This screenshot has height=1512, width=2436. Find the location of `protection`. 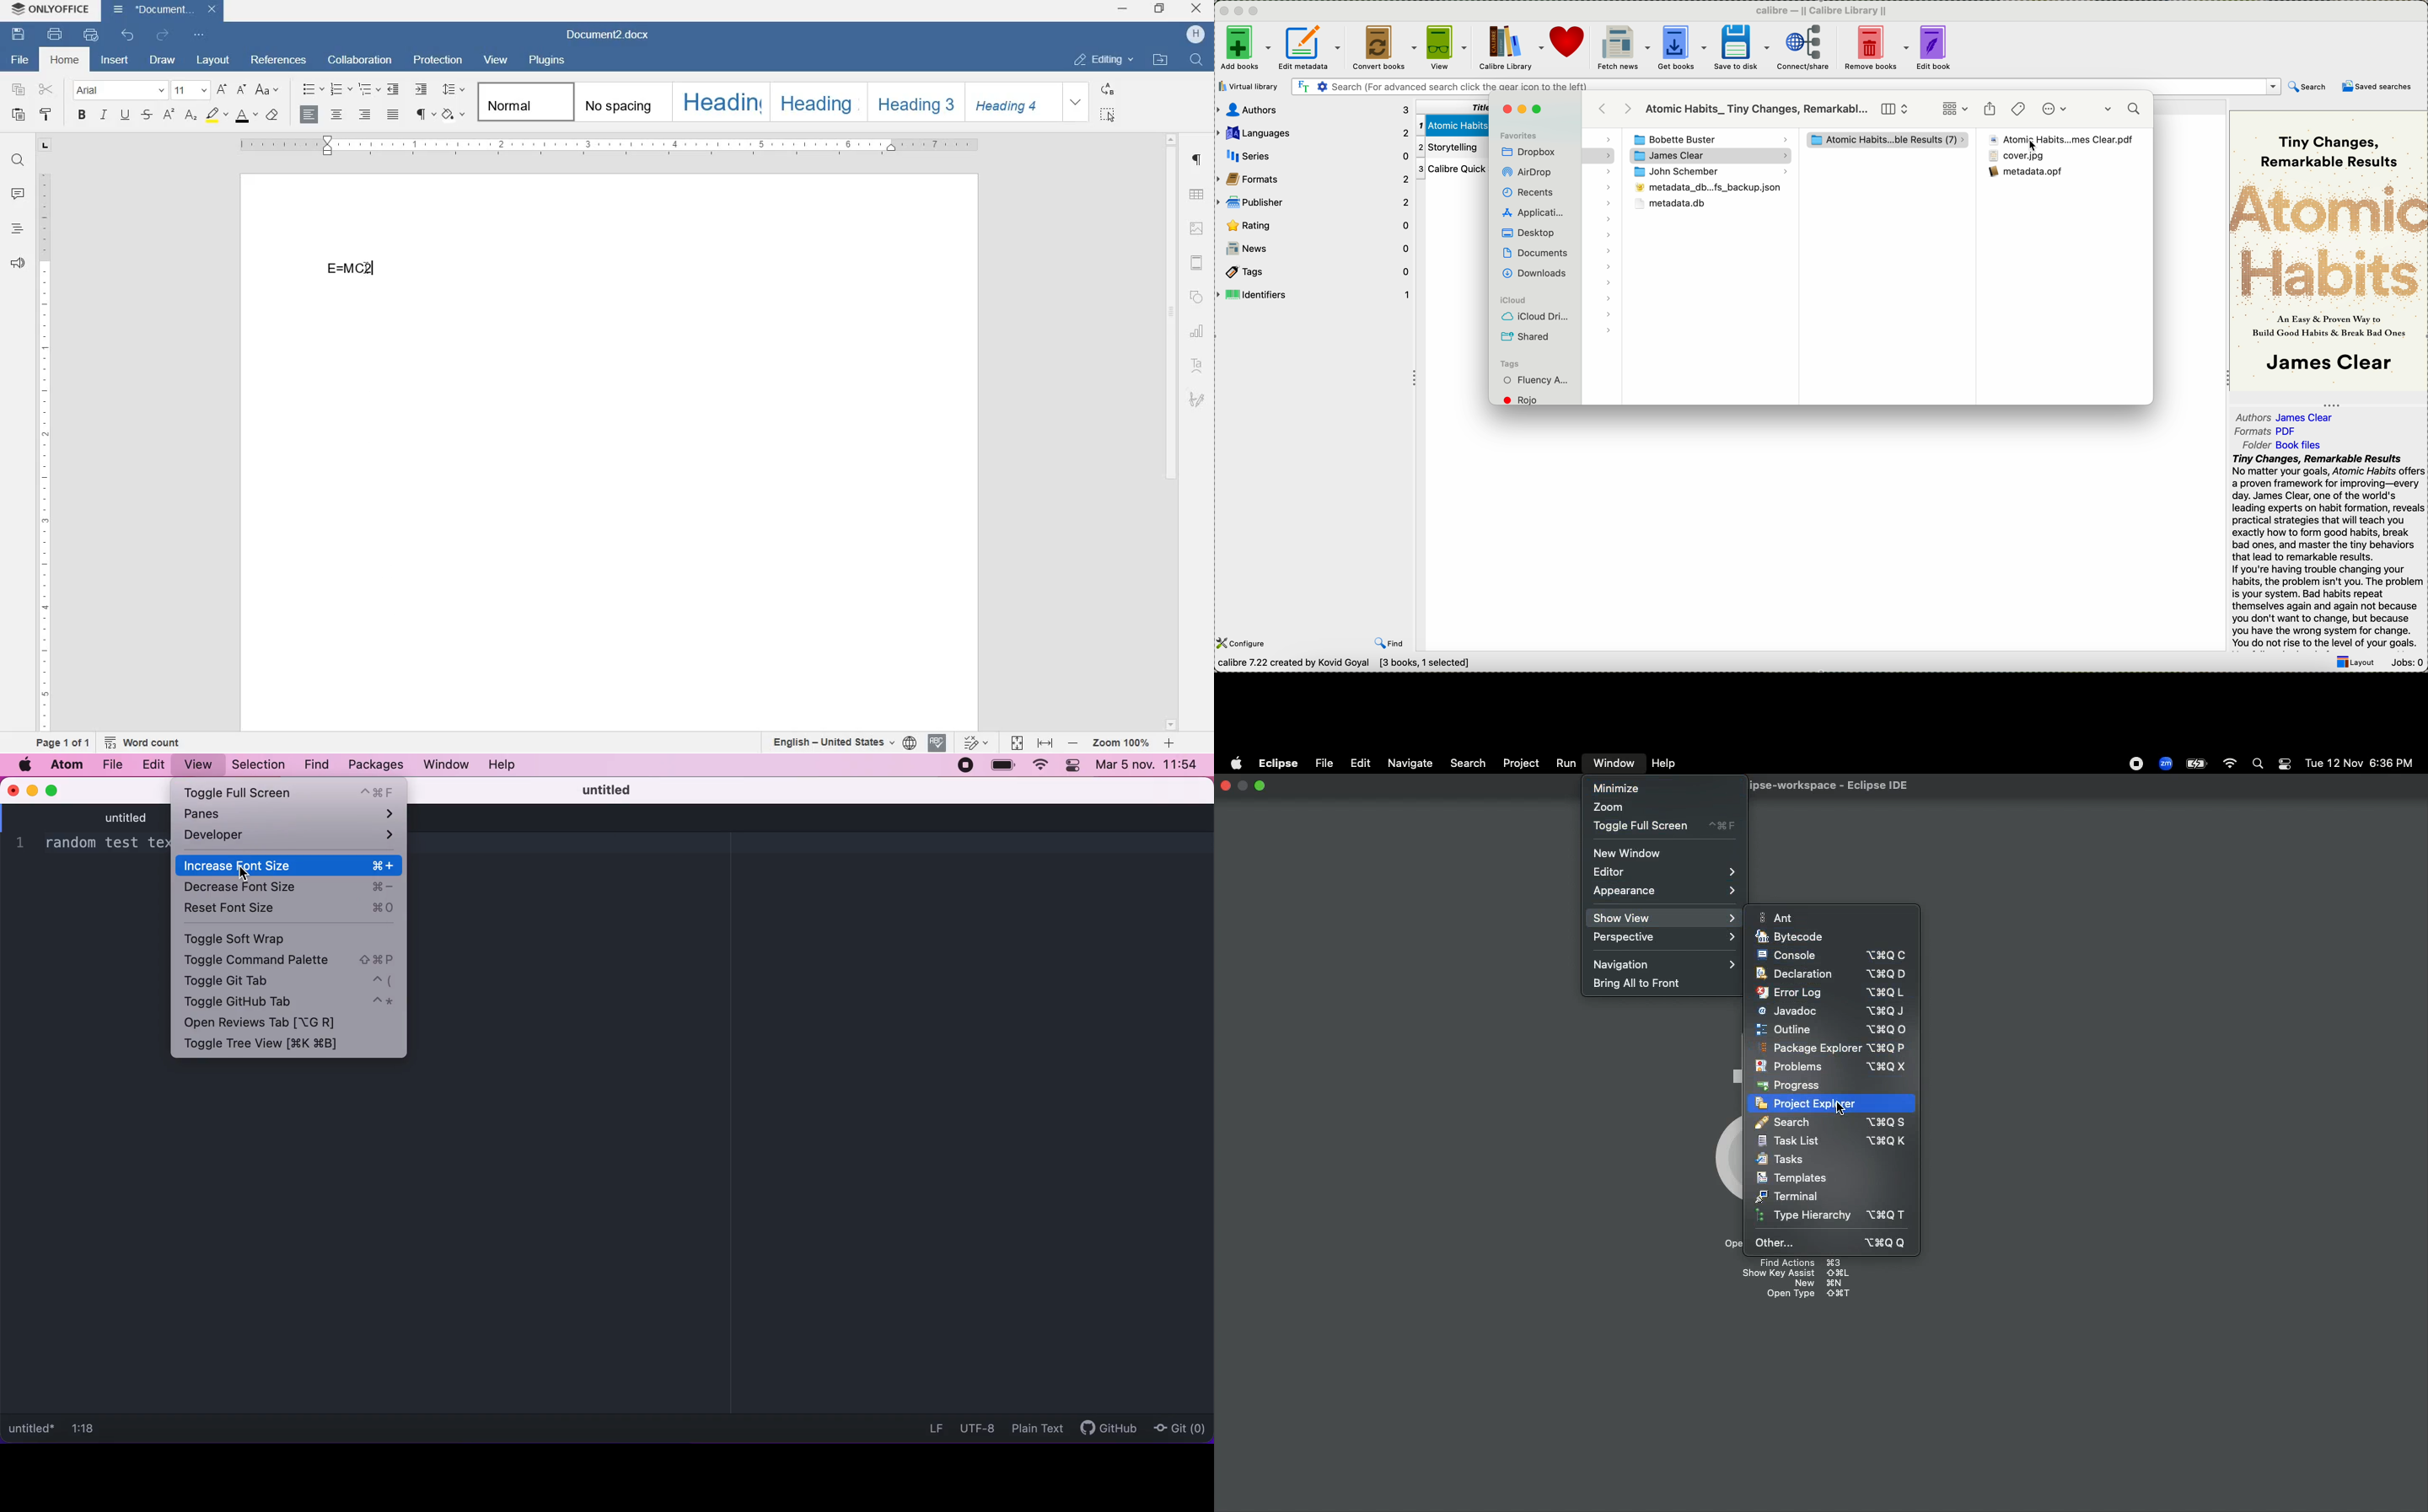

protection is located at coordinates (441, 61).